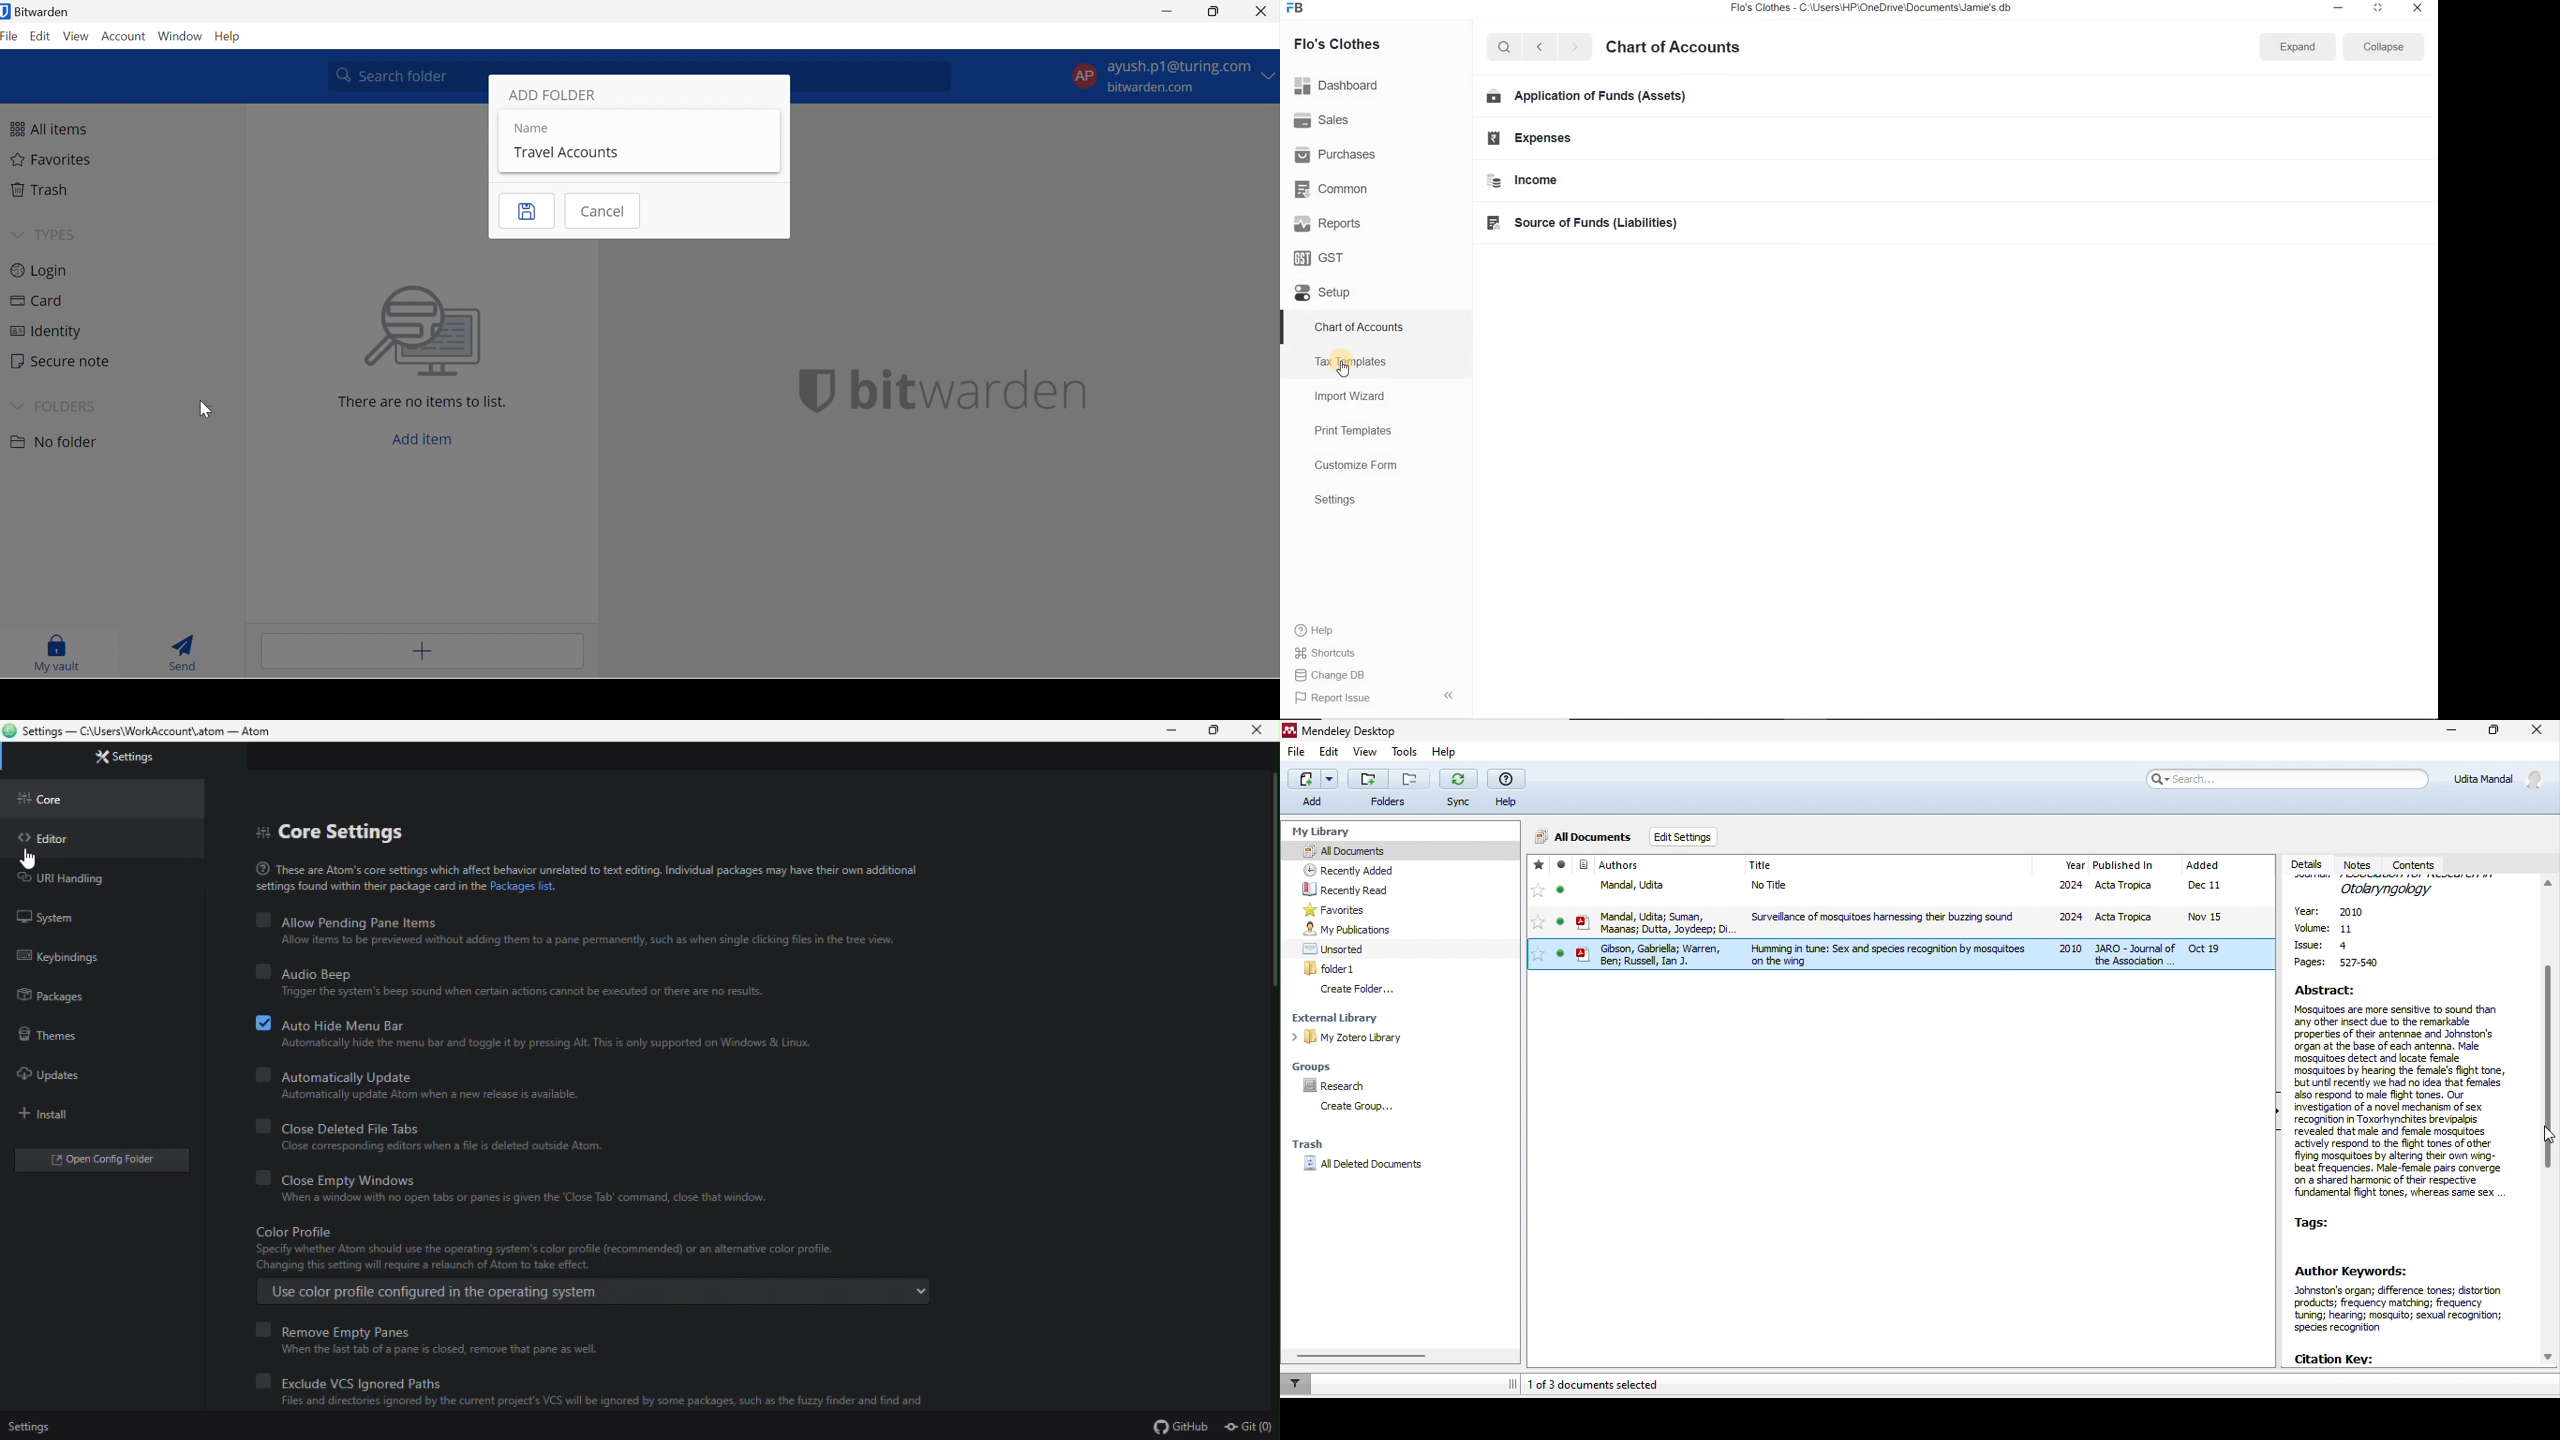 Image resolution: width=2576 pixels, height=1456 pixels. I want to click on My Vault, so click(59, 653).